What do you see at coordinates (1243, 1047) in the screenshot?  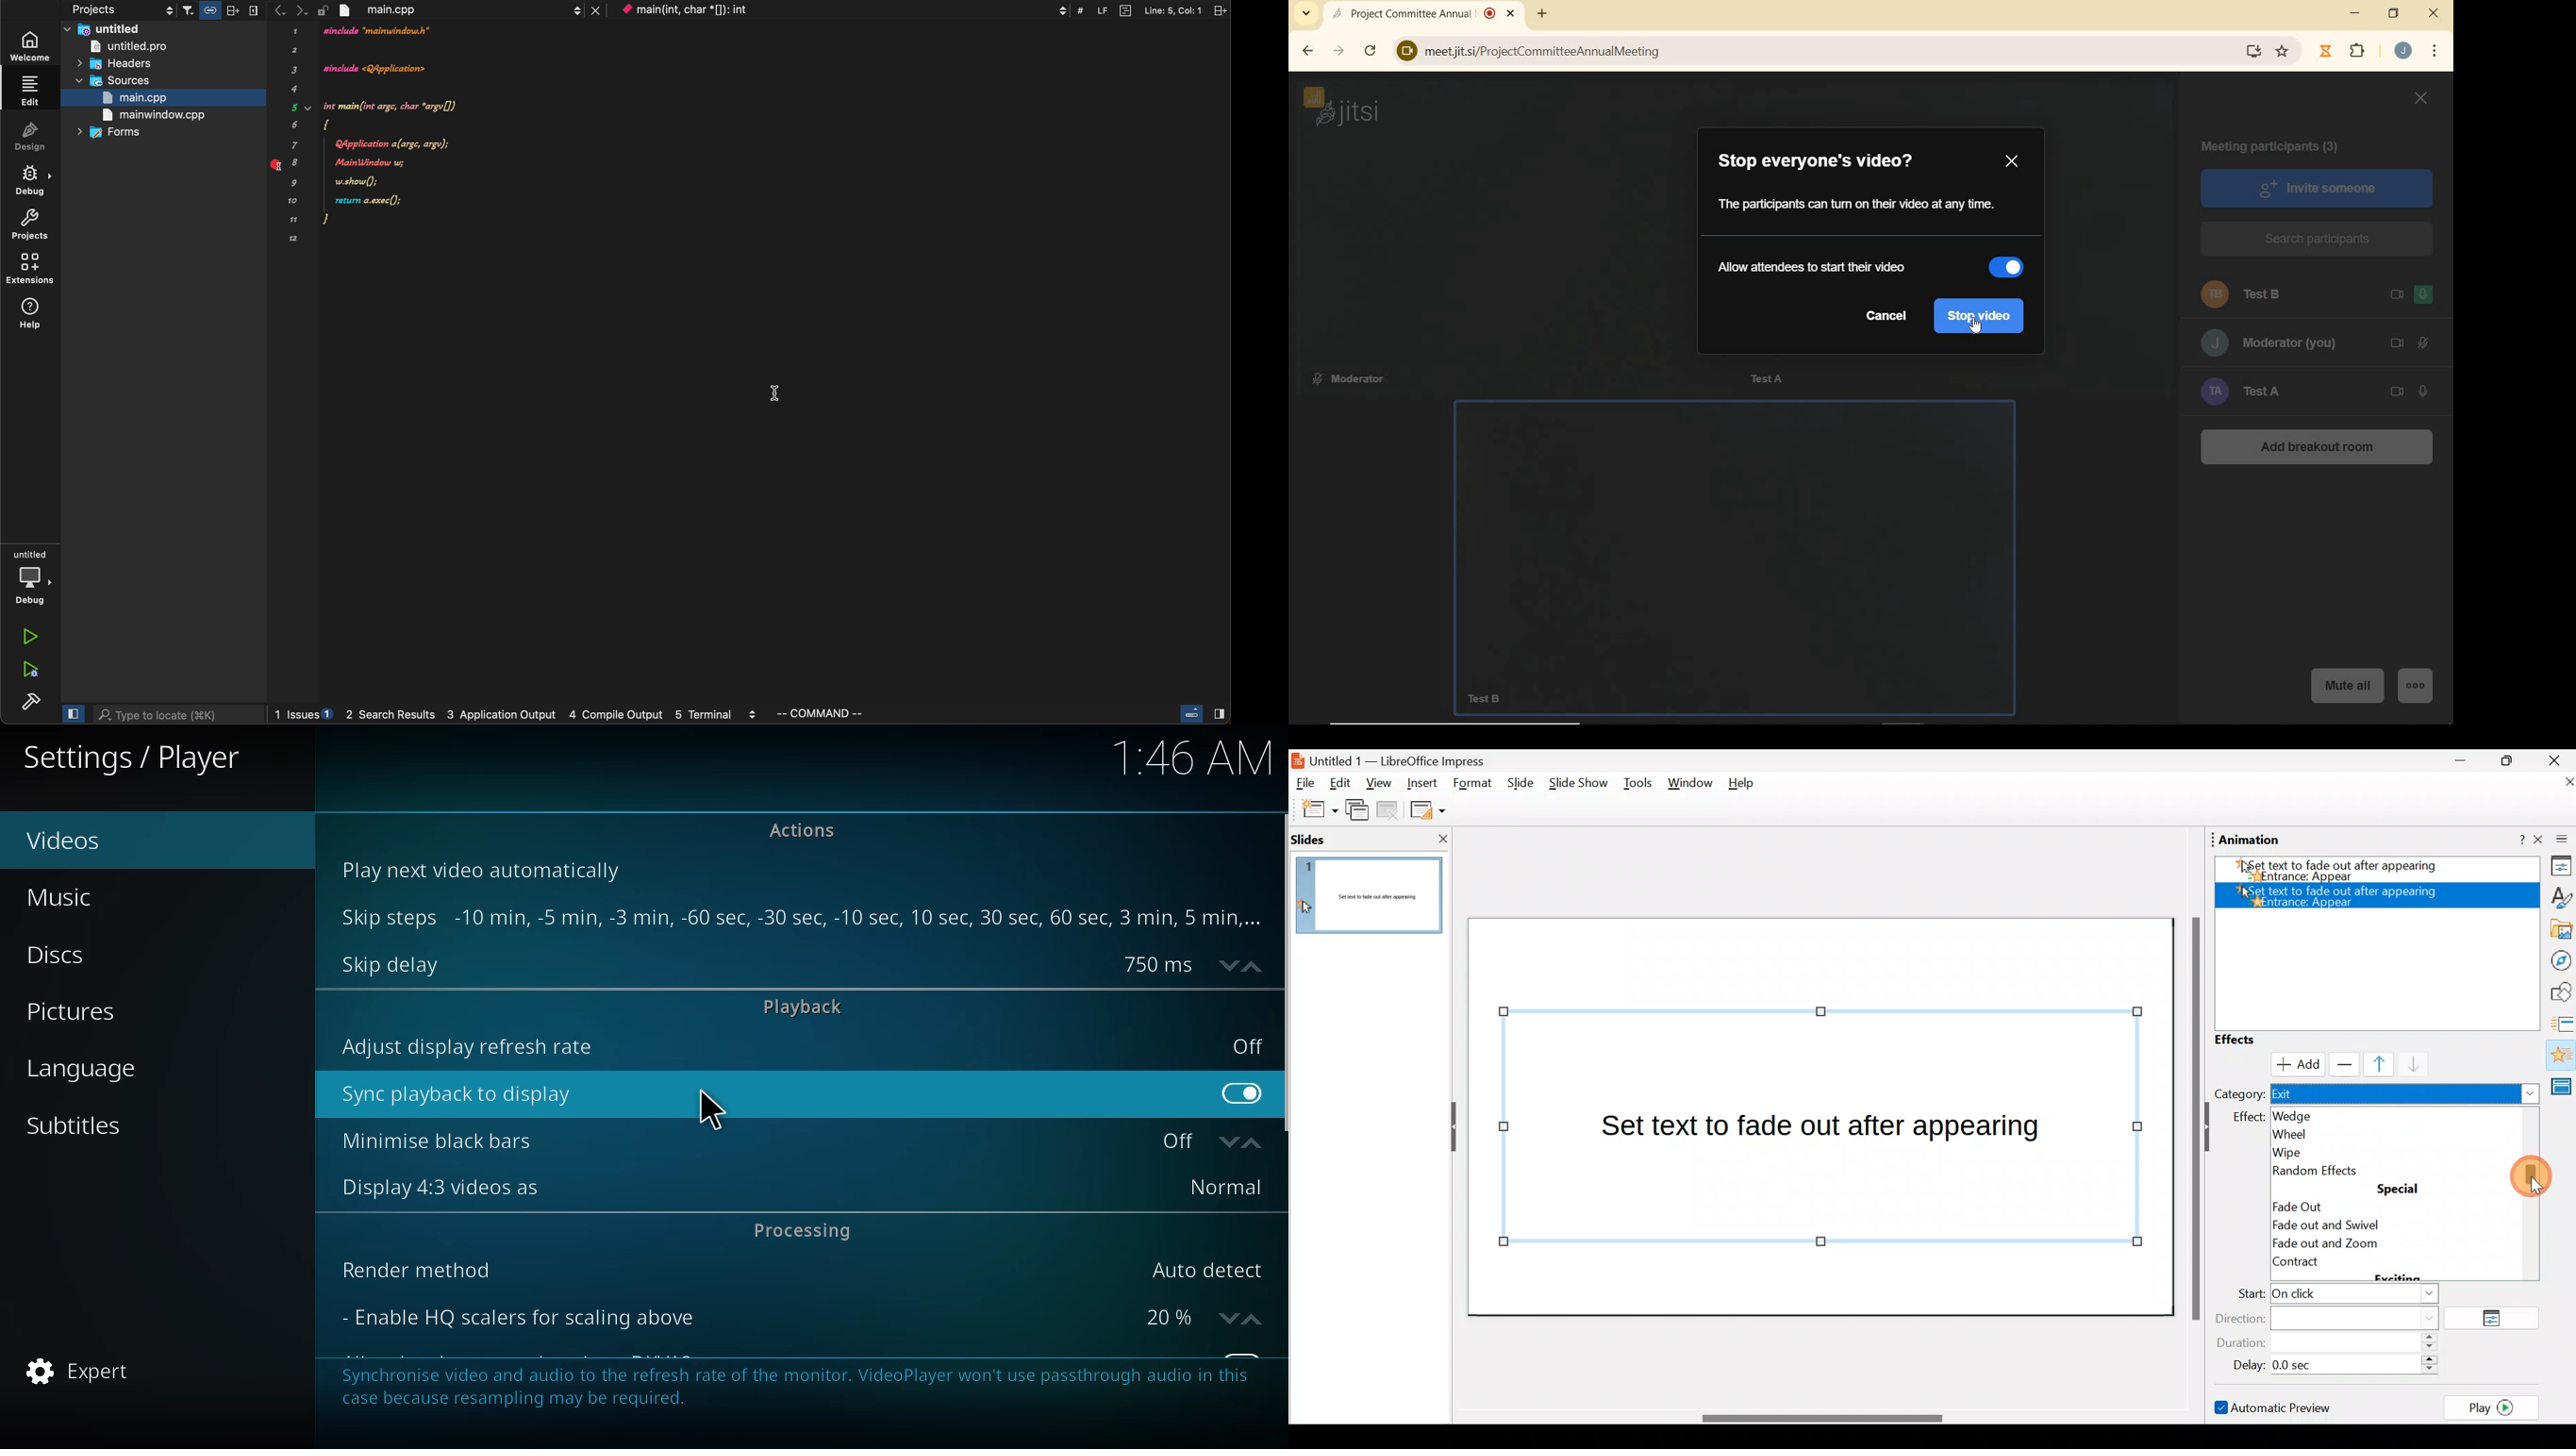 I see `off` at bounding box center [1243, 1047].